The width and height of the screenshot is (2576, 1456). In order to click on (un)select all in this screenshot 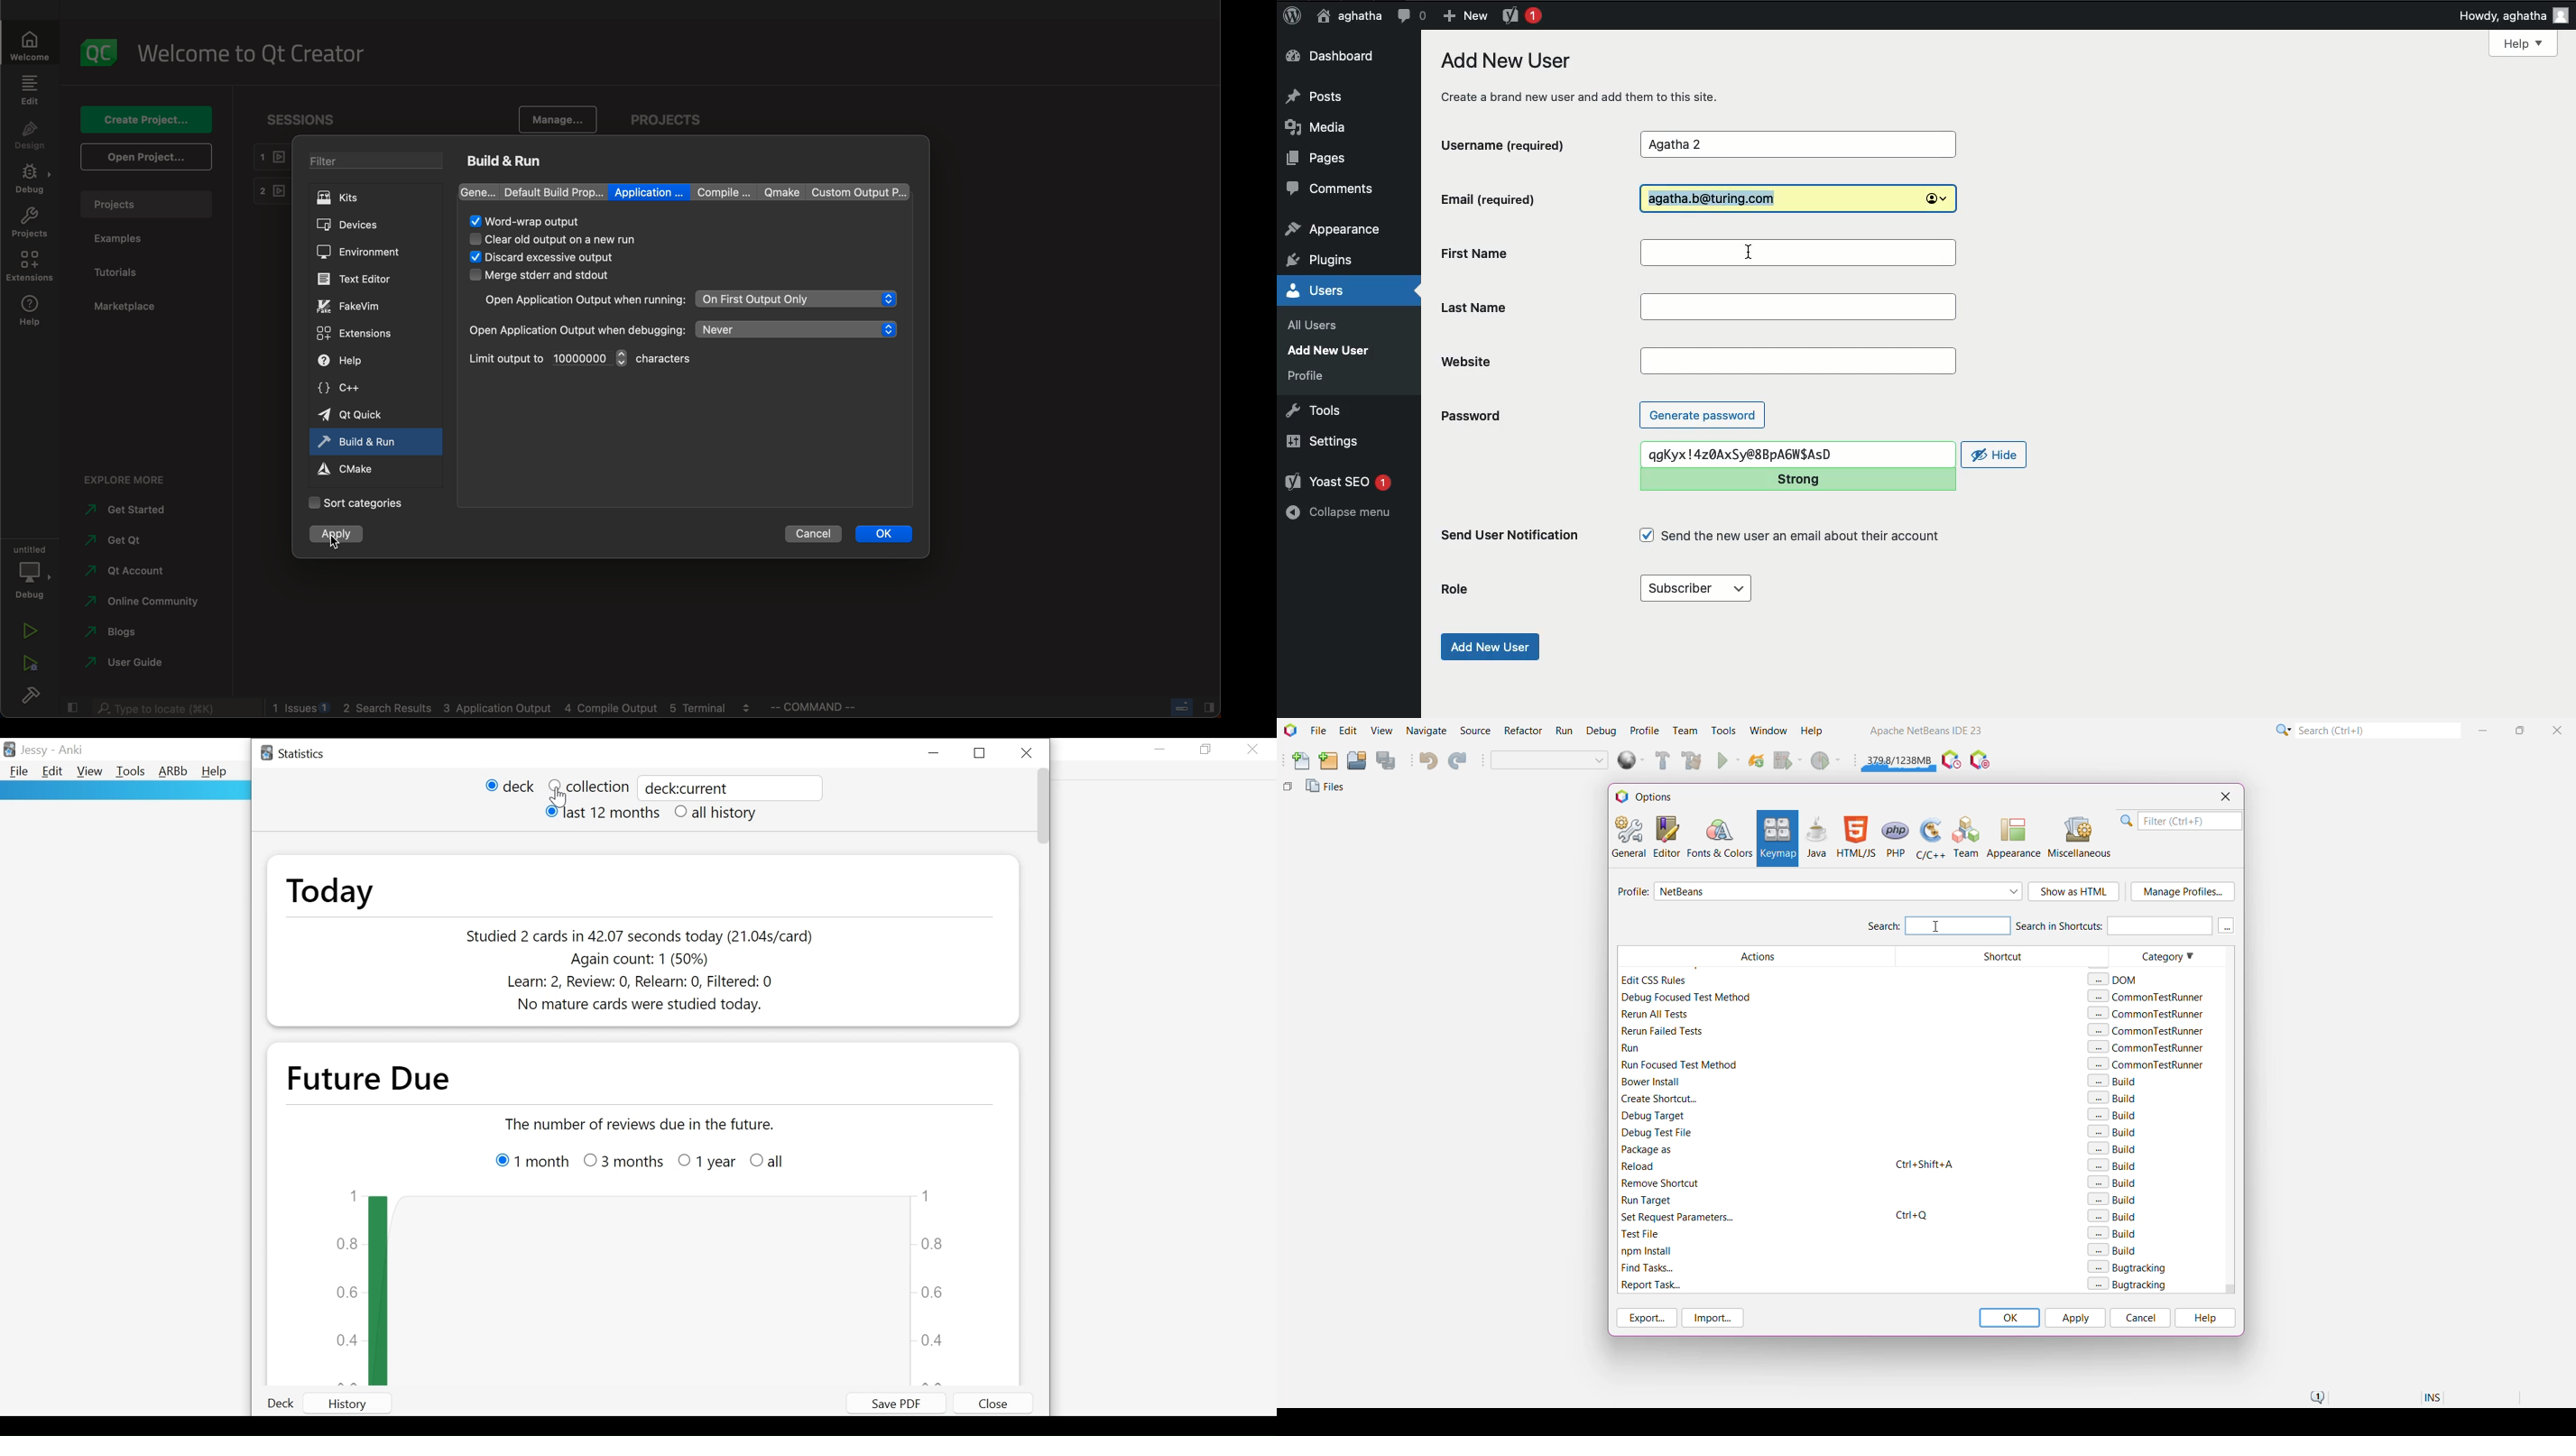, I will do `click(768, 1161)`.